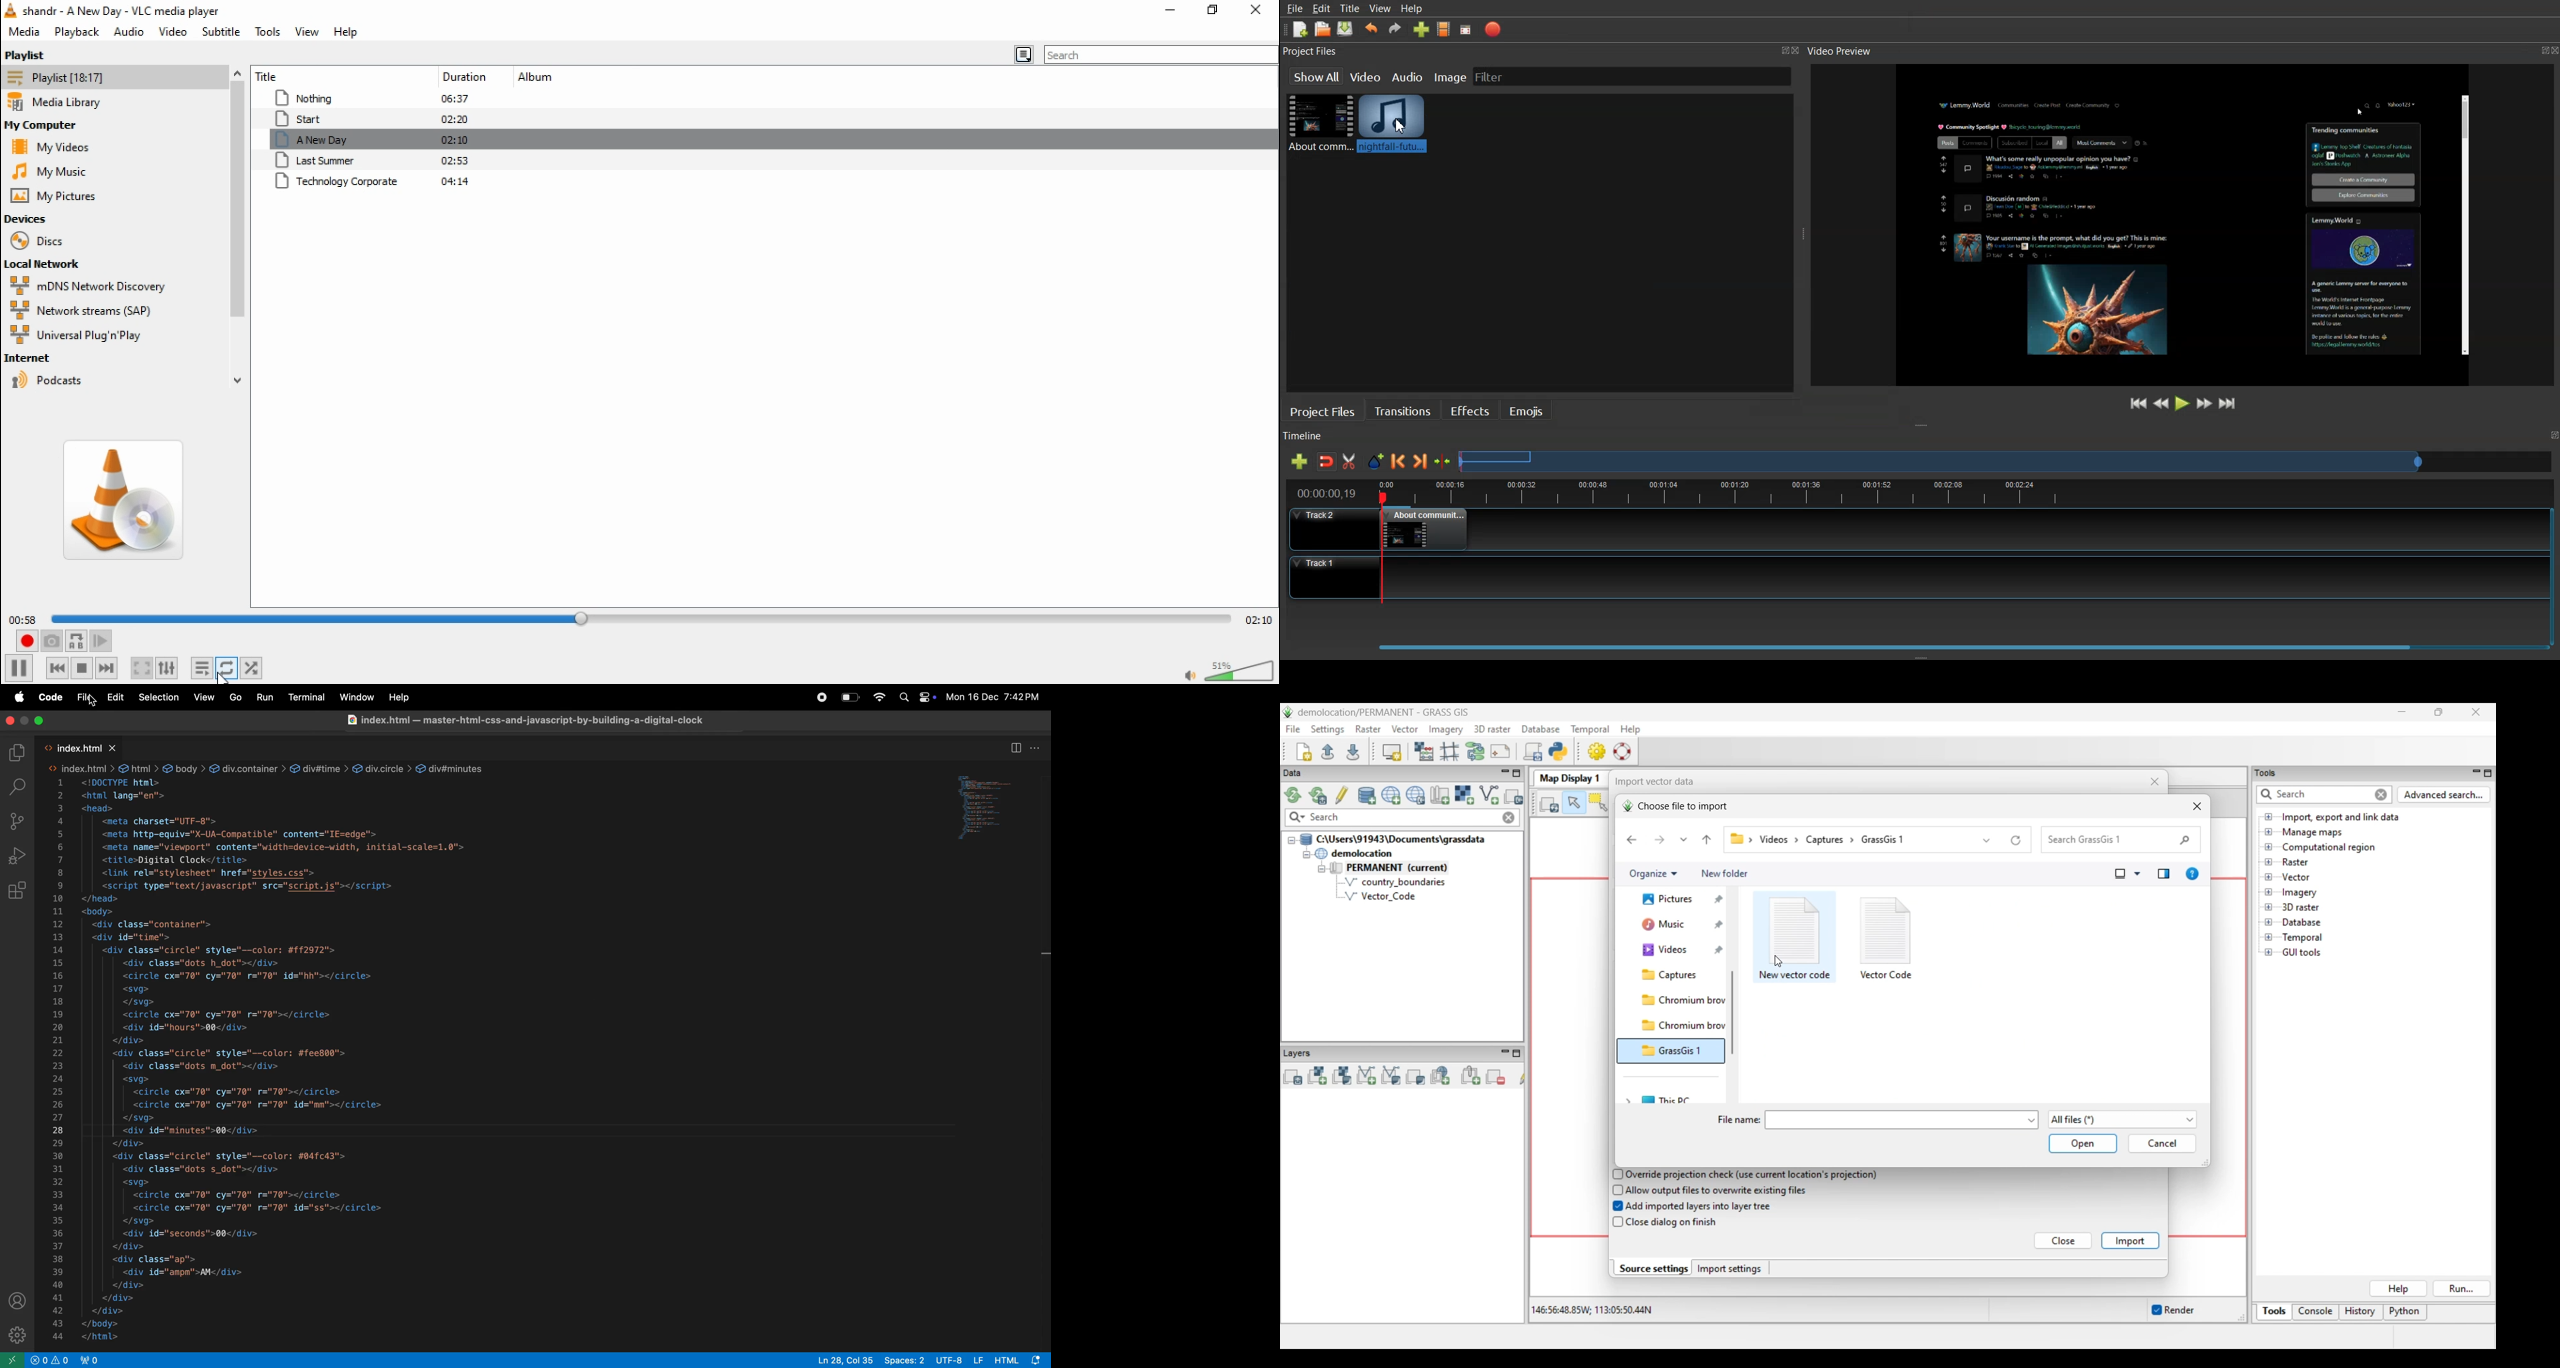 The height and width of the screenshot is (1372, 2576). I want to click on Audio Clip added, so click(1392, 125).